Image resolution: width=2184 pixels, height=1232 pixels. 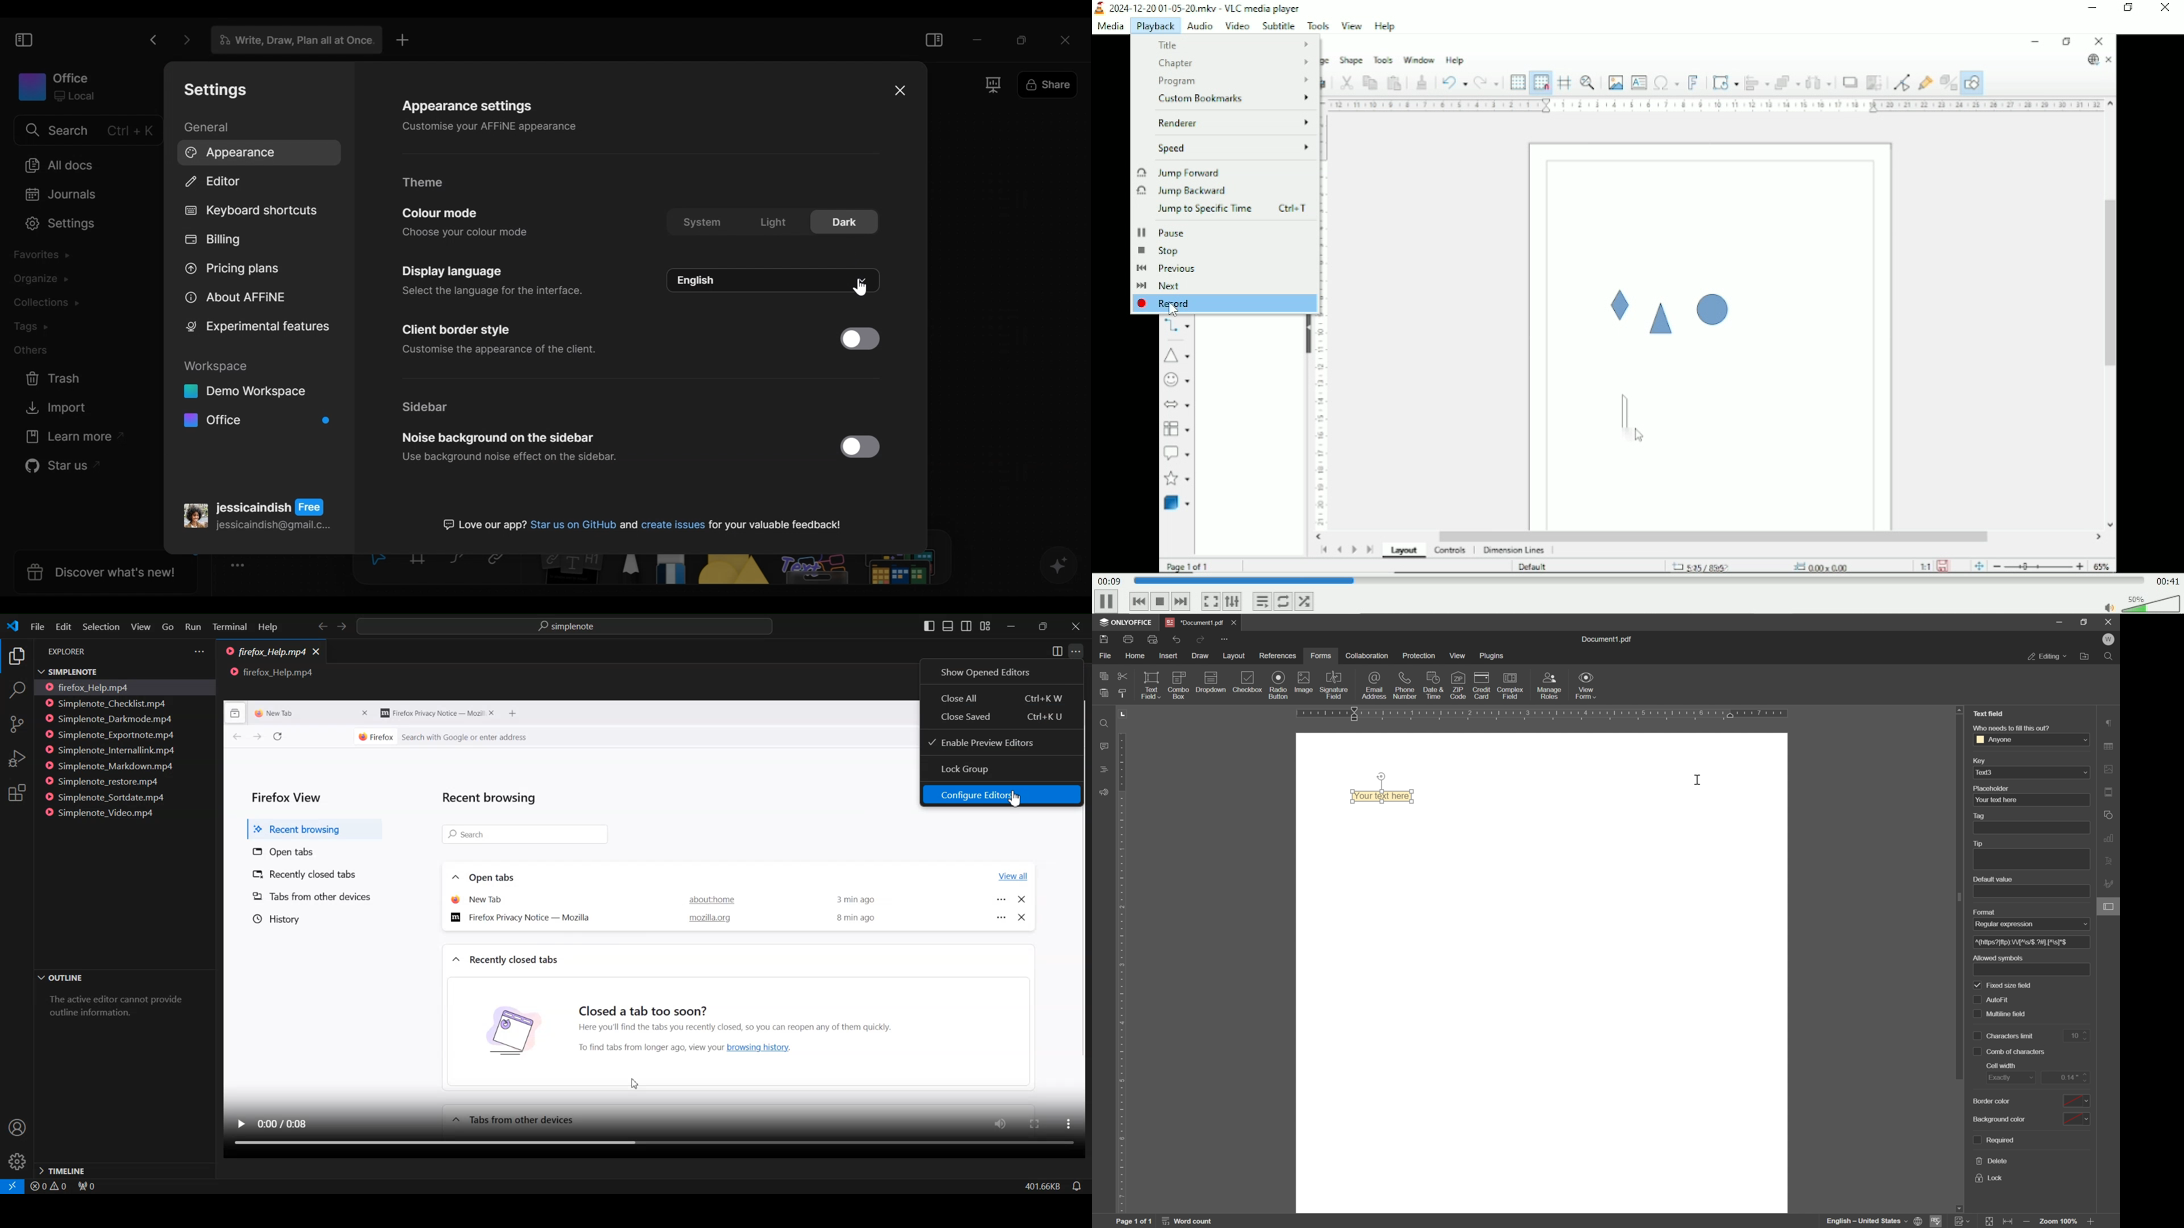 I want to click on find, so click(x=1102, y=722).